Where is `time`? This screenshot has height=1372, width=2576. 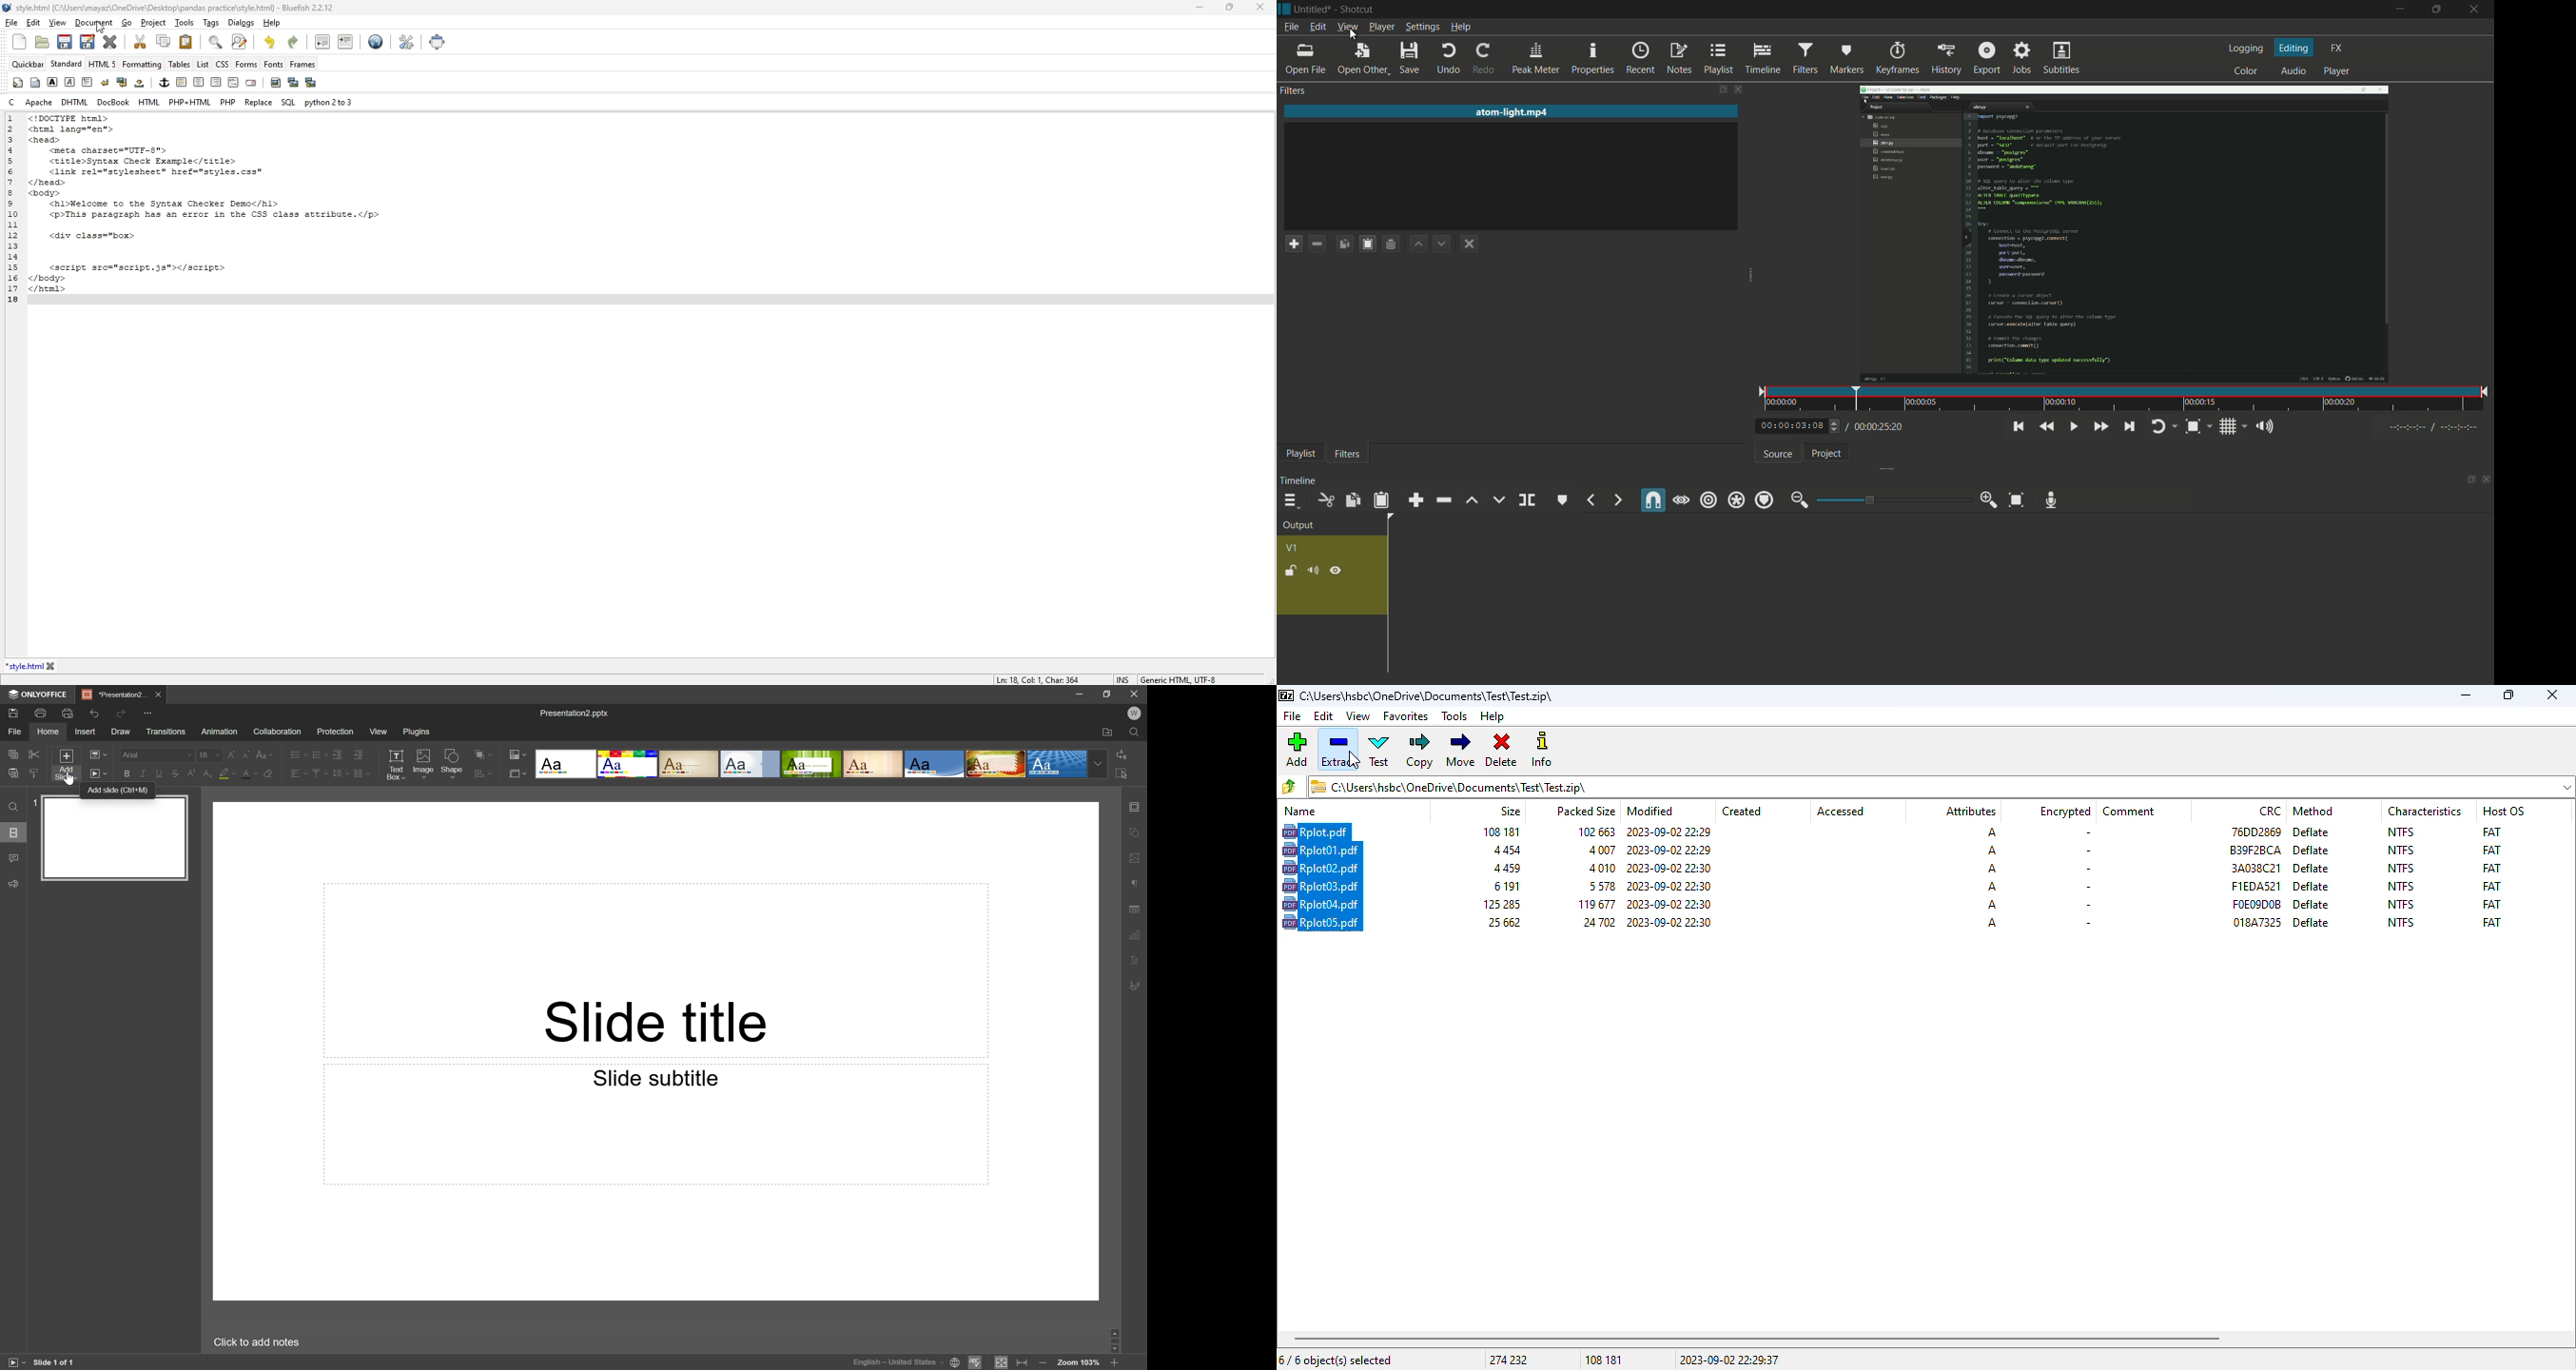 time is located at coordinates (2121, 400).